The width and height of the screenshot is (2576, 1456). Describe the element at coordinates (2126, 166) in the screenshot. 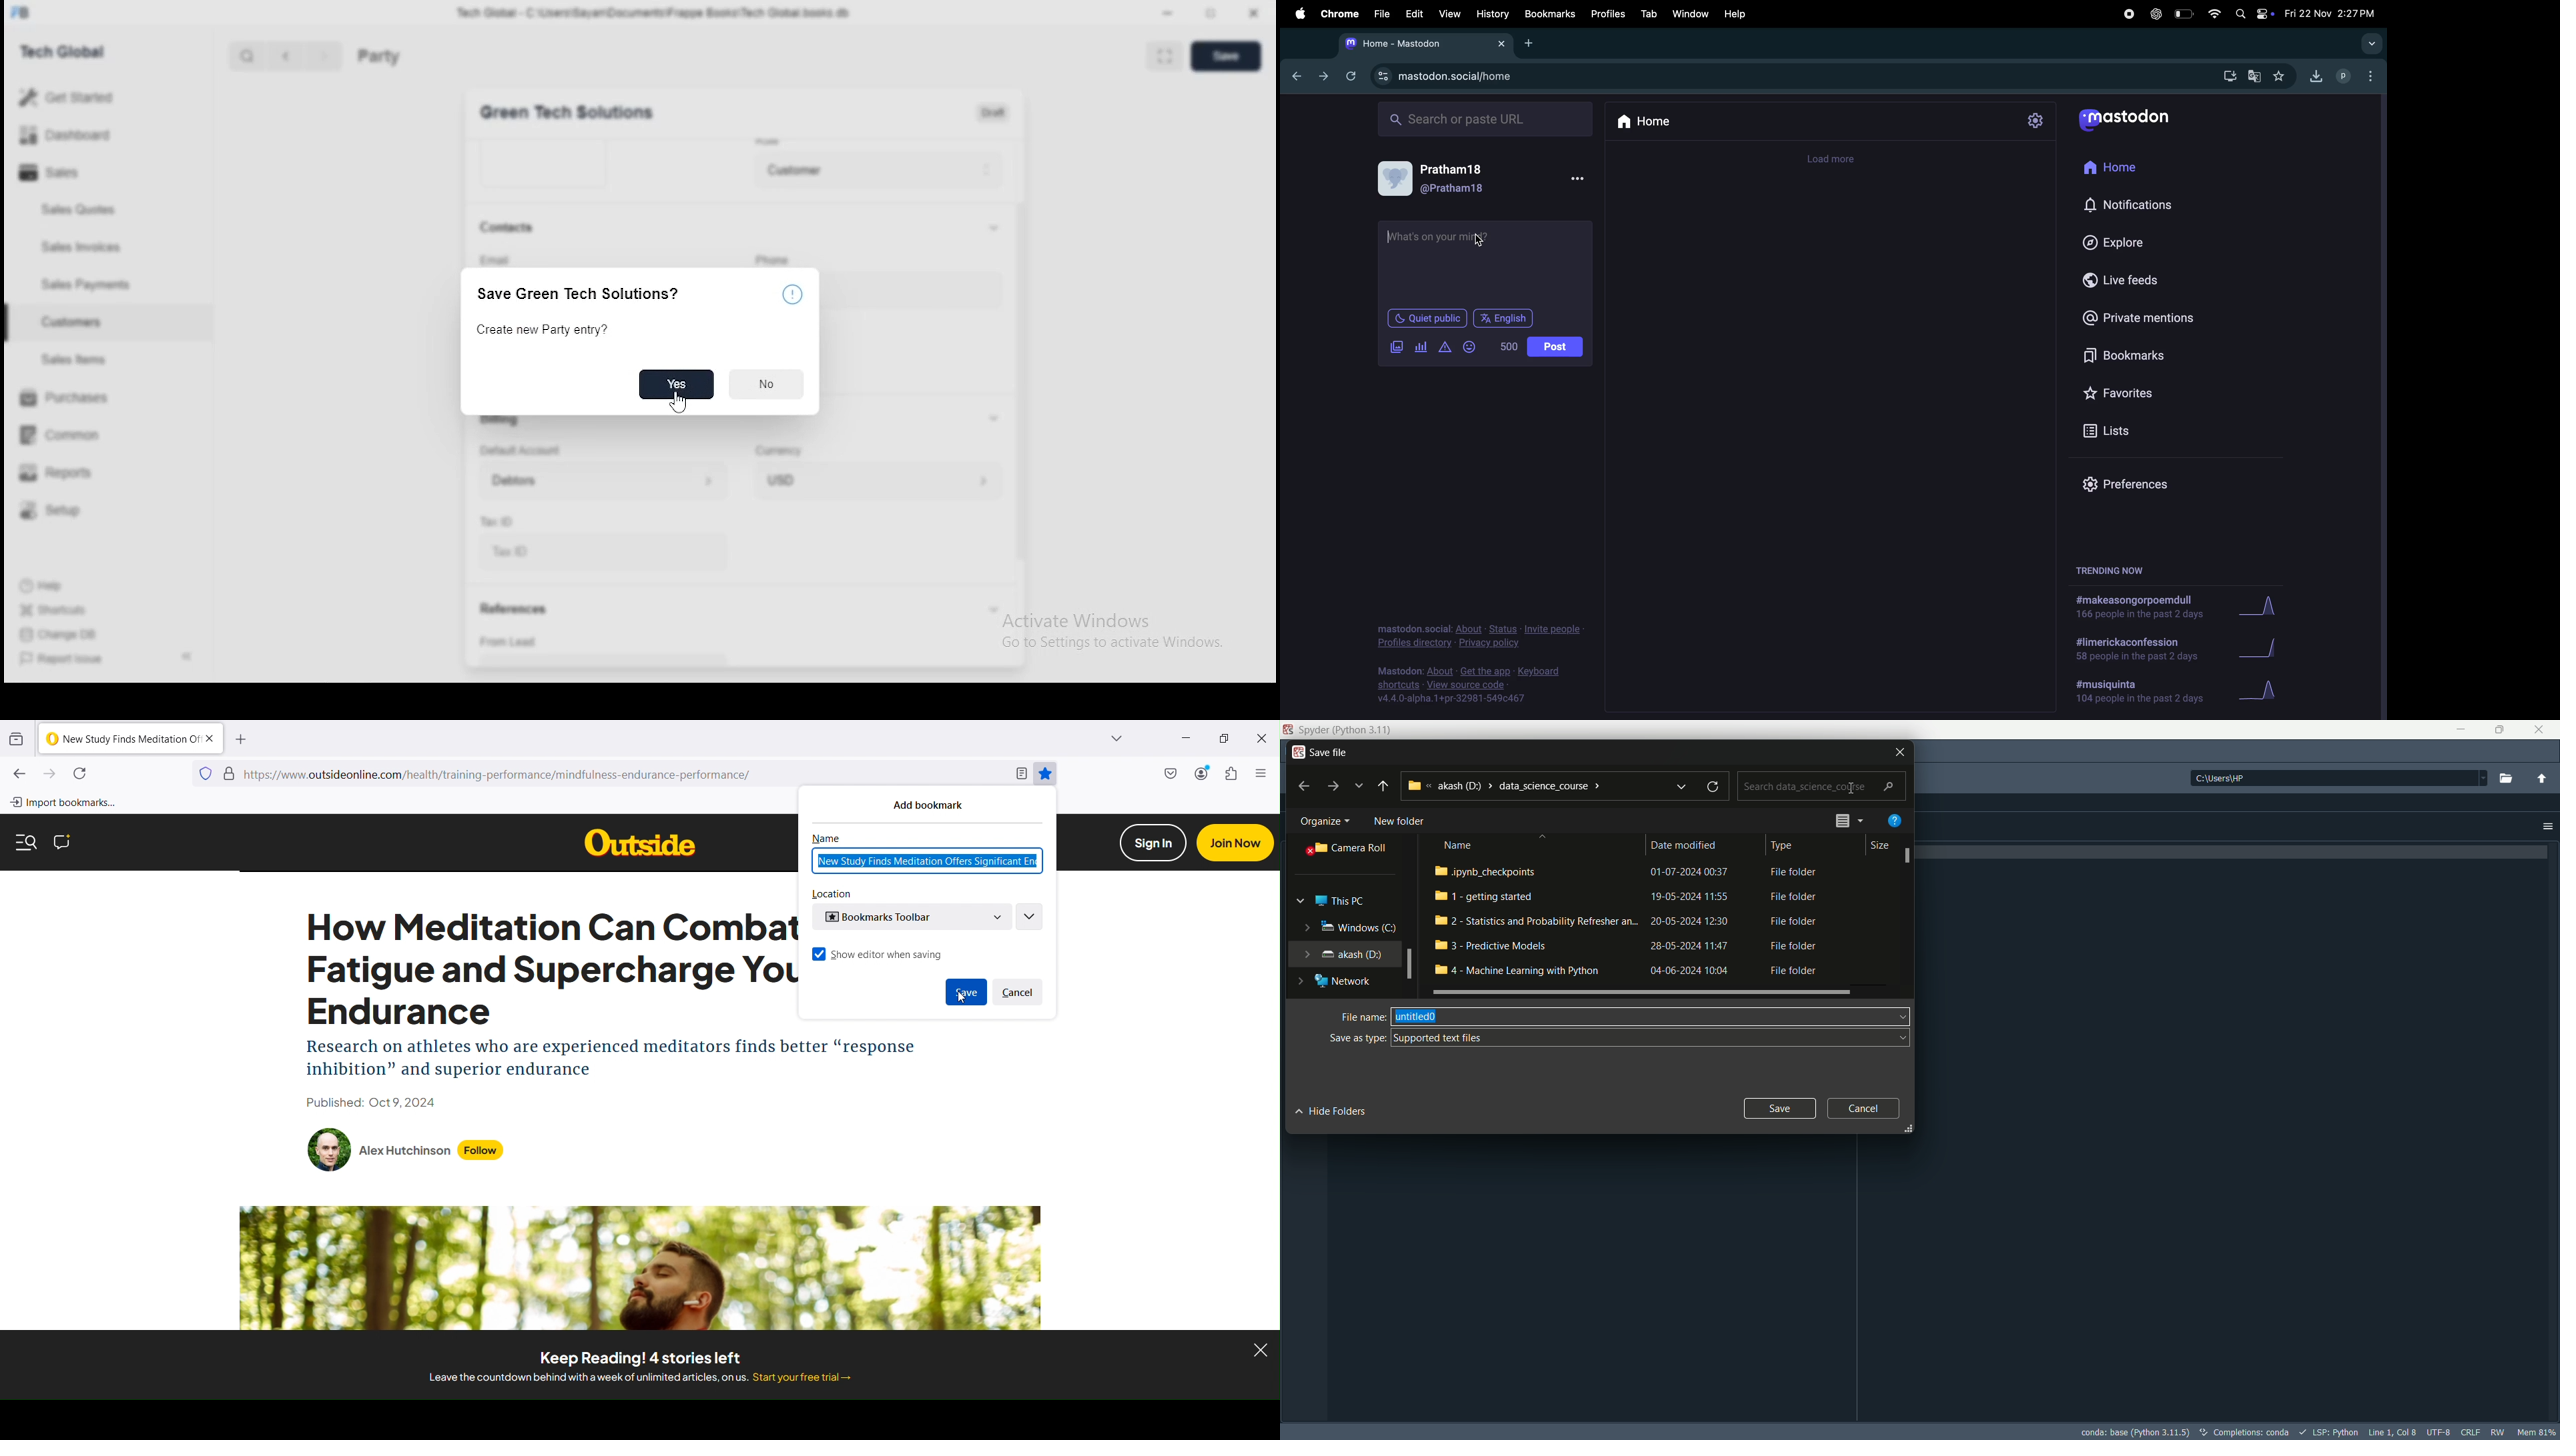

I see `home` at that location.